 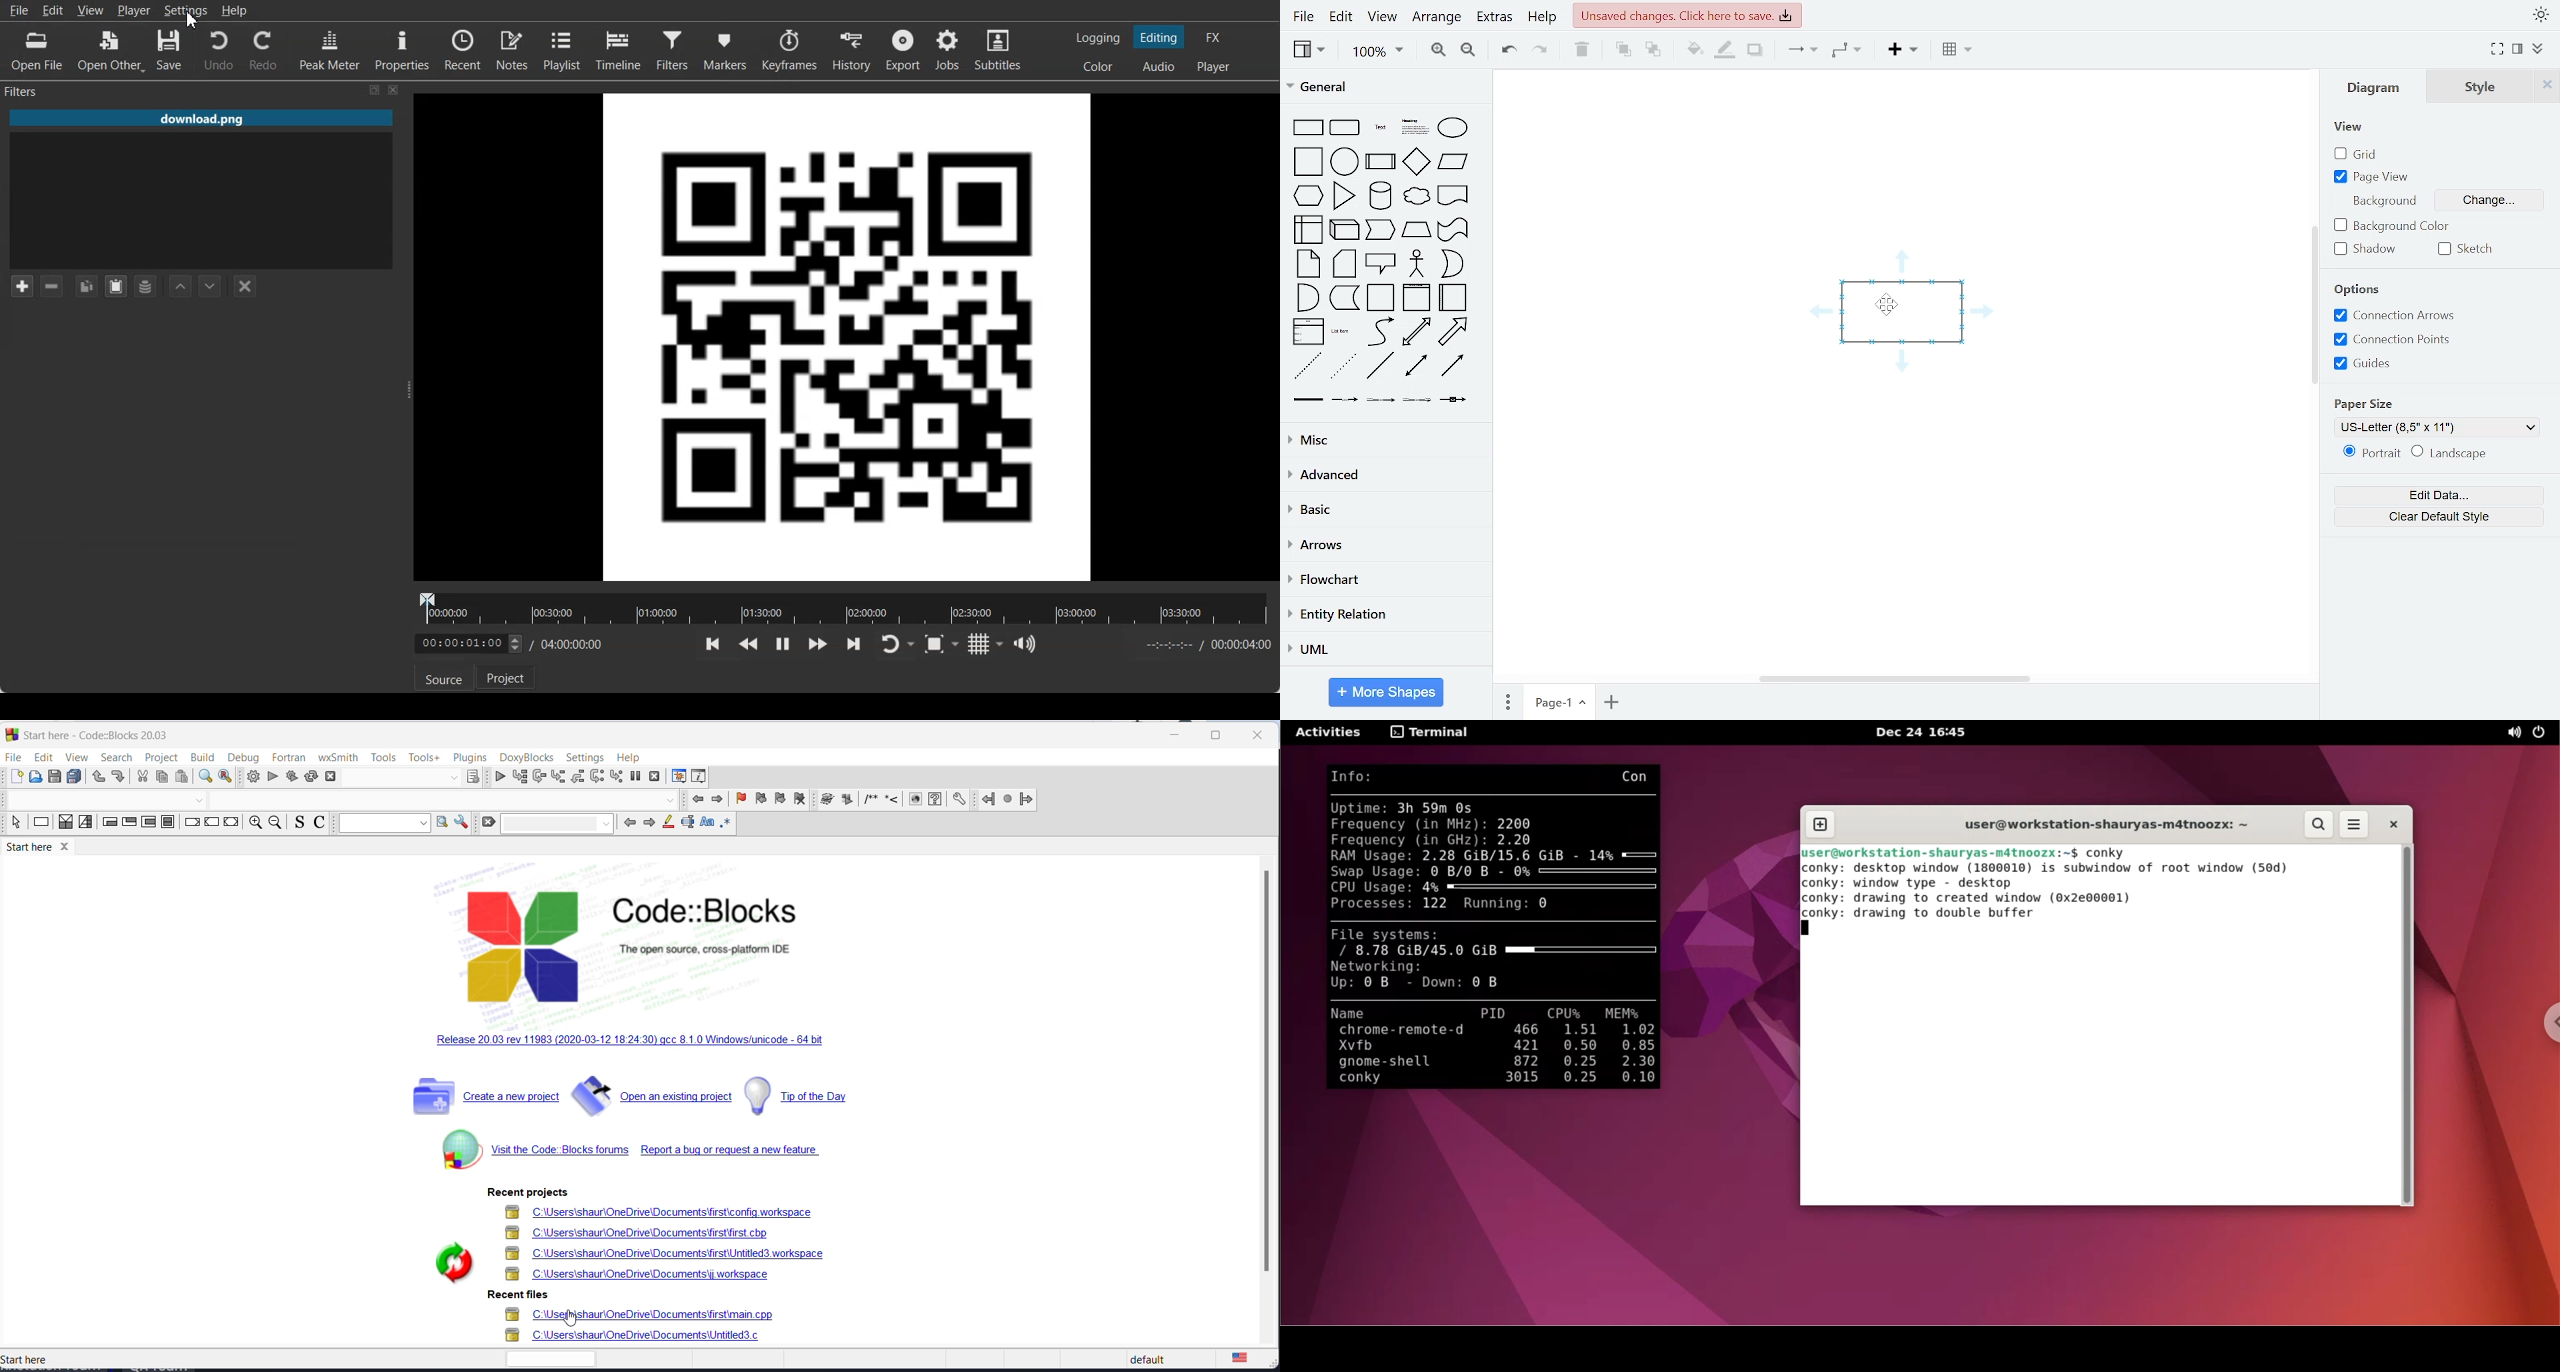 I want to click on toggle comment, so click(x=319, y=824).